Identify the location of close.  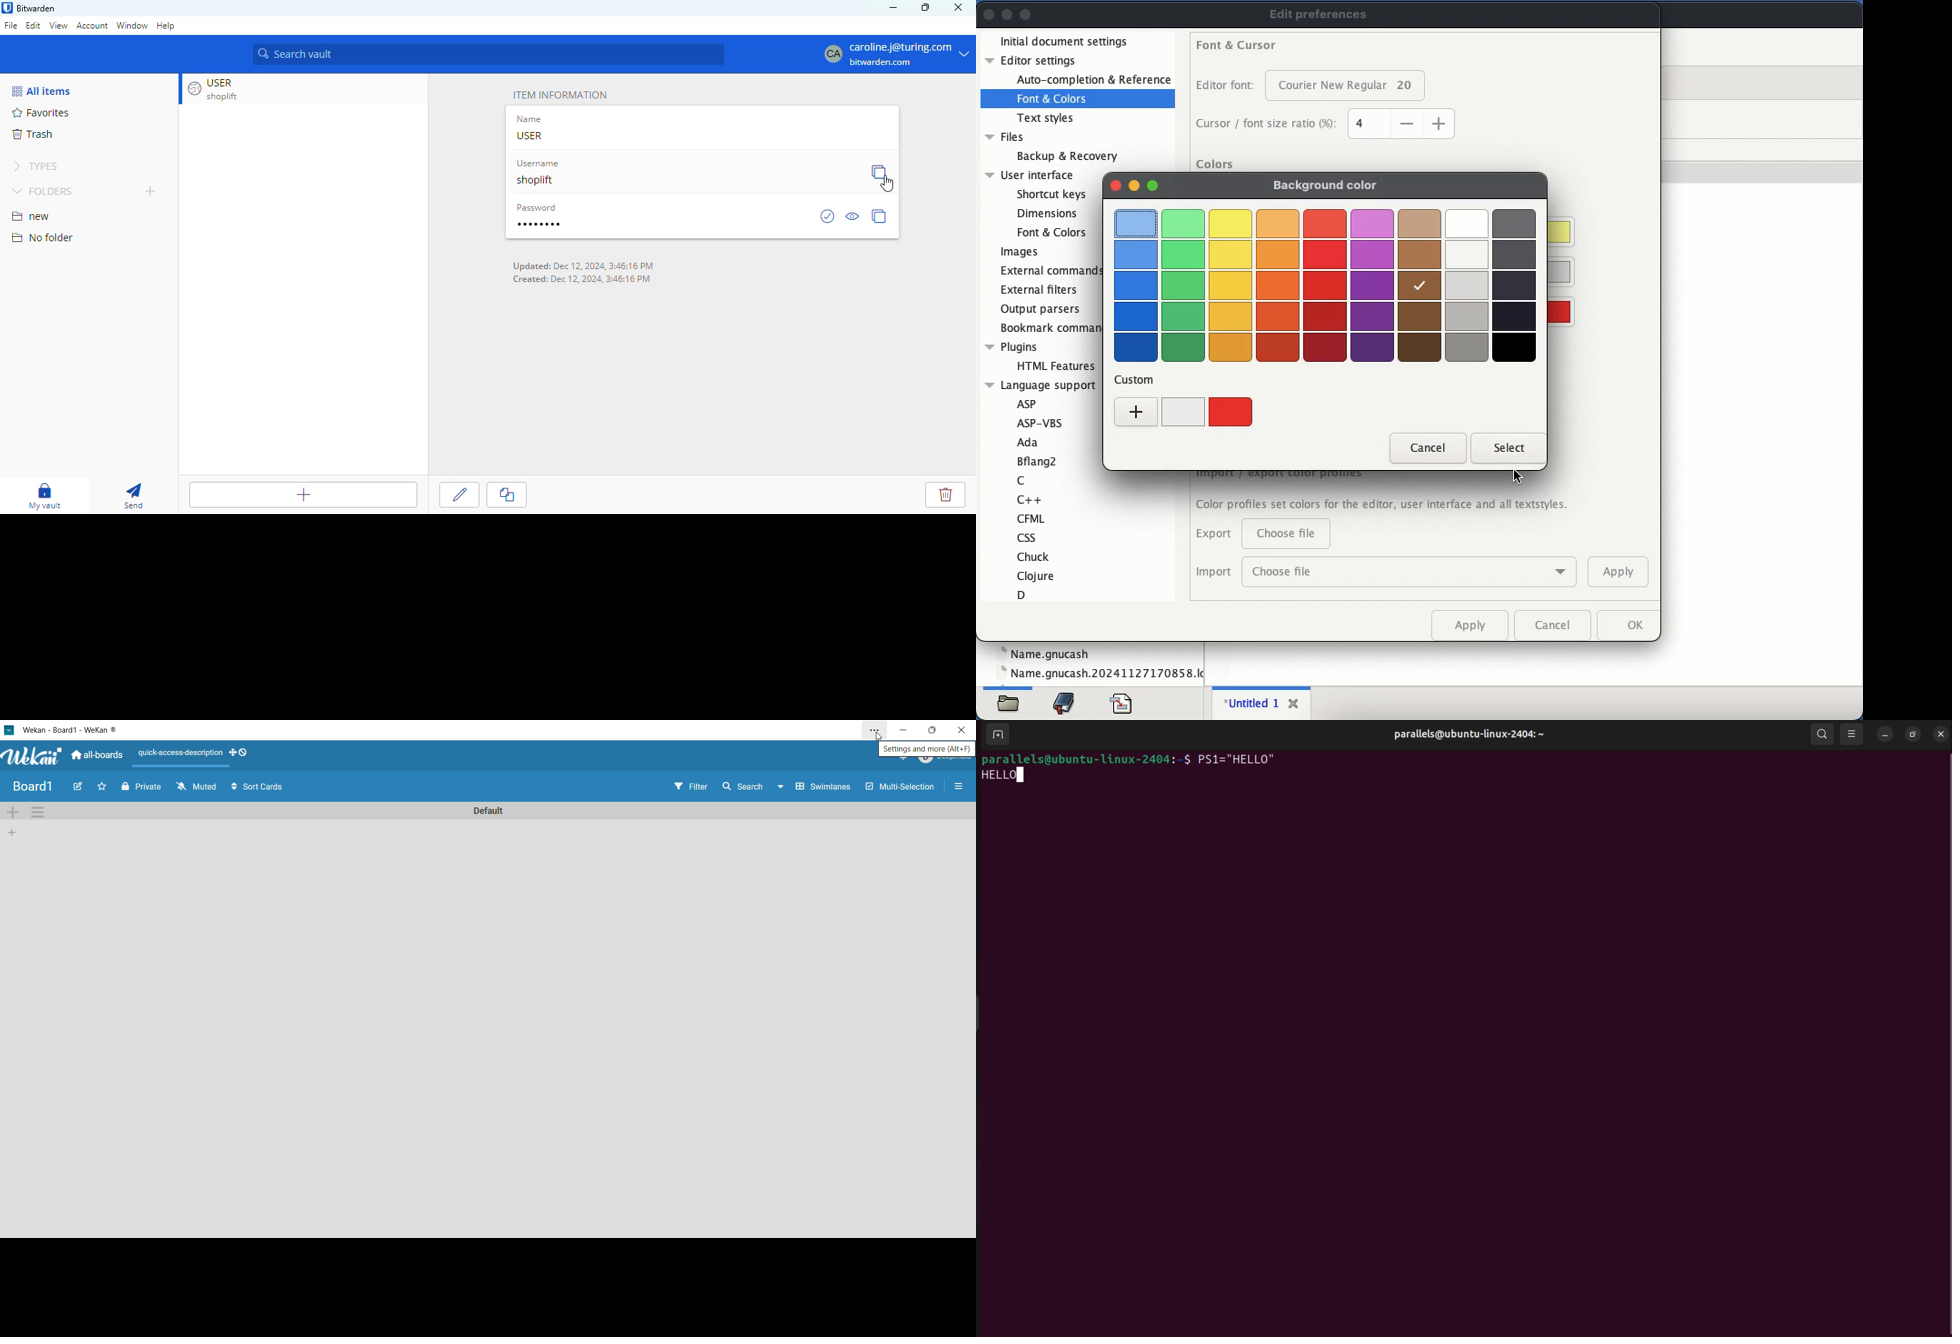
(1293, 704).